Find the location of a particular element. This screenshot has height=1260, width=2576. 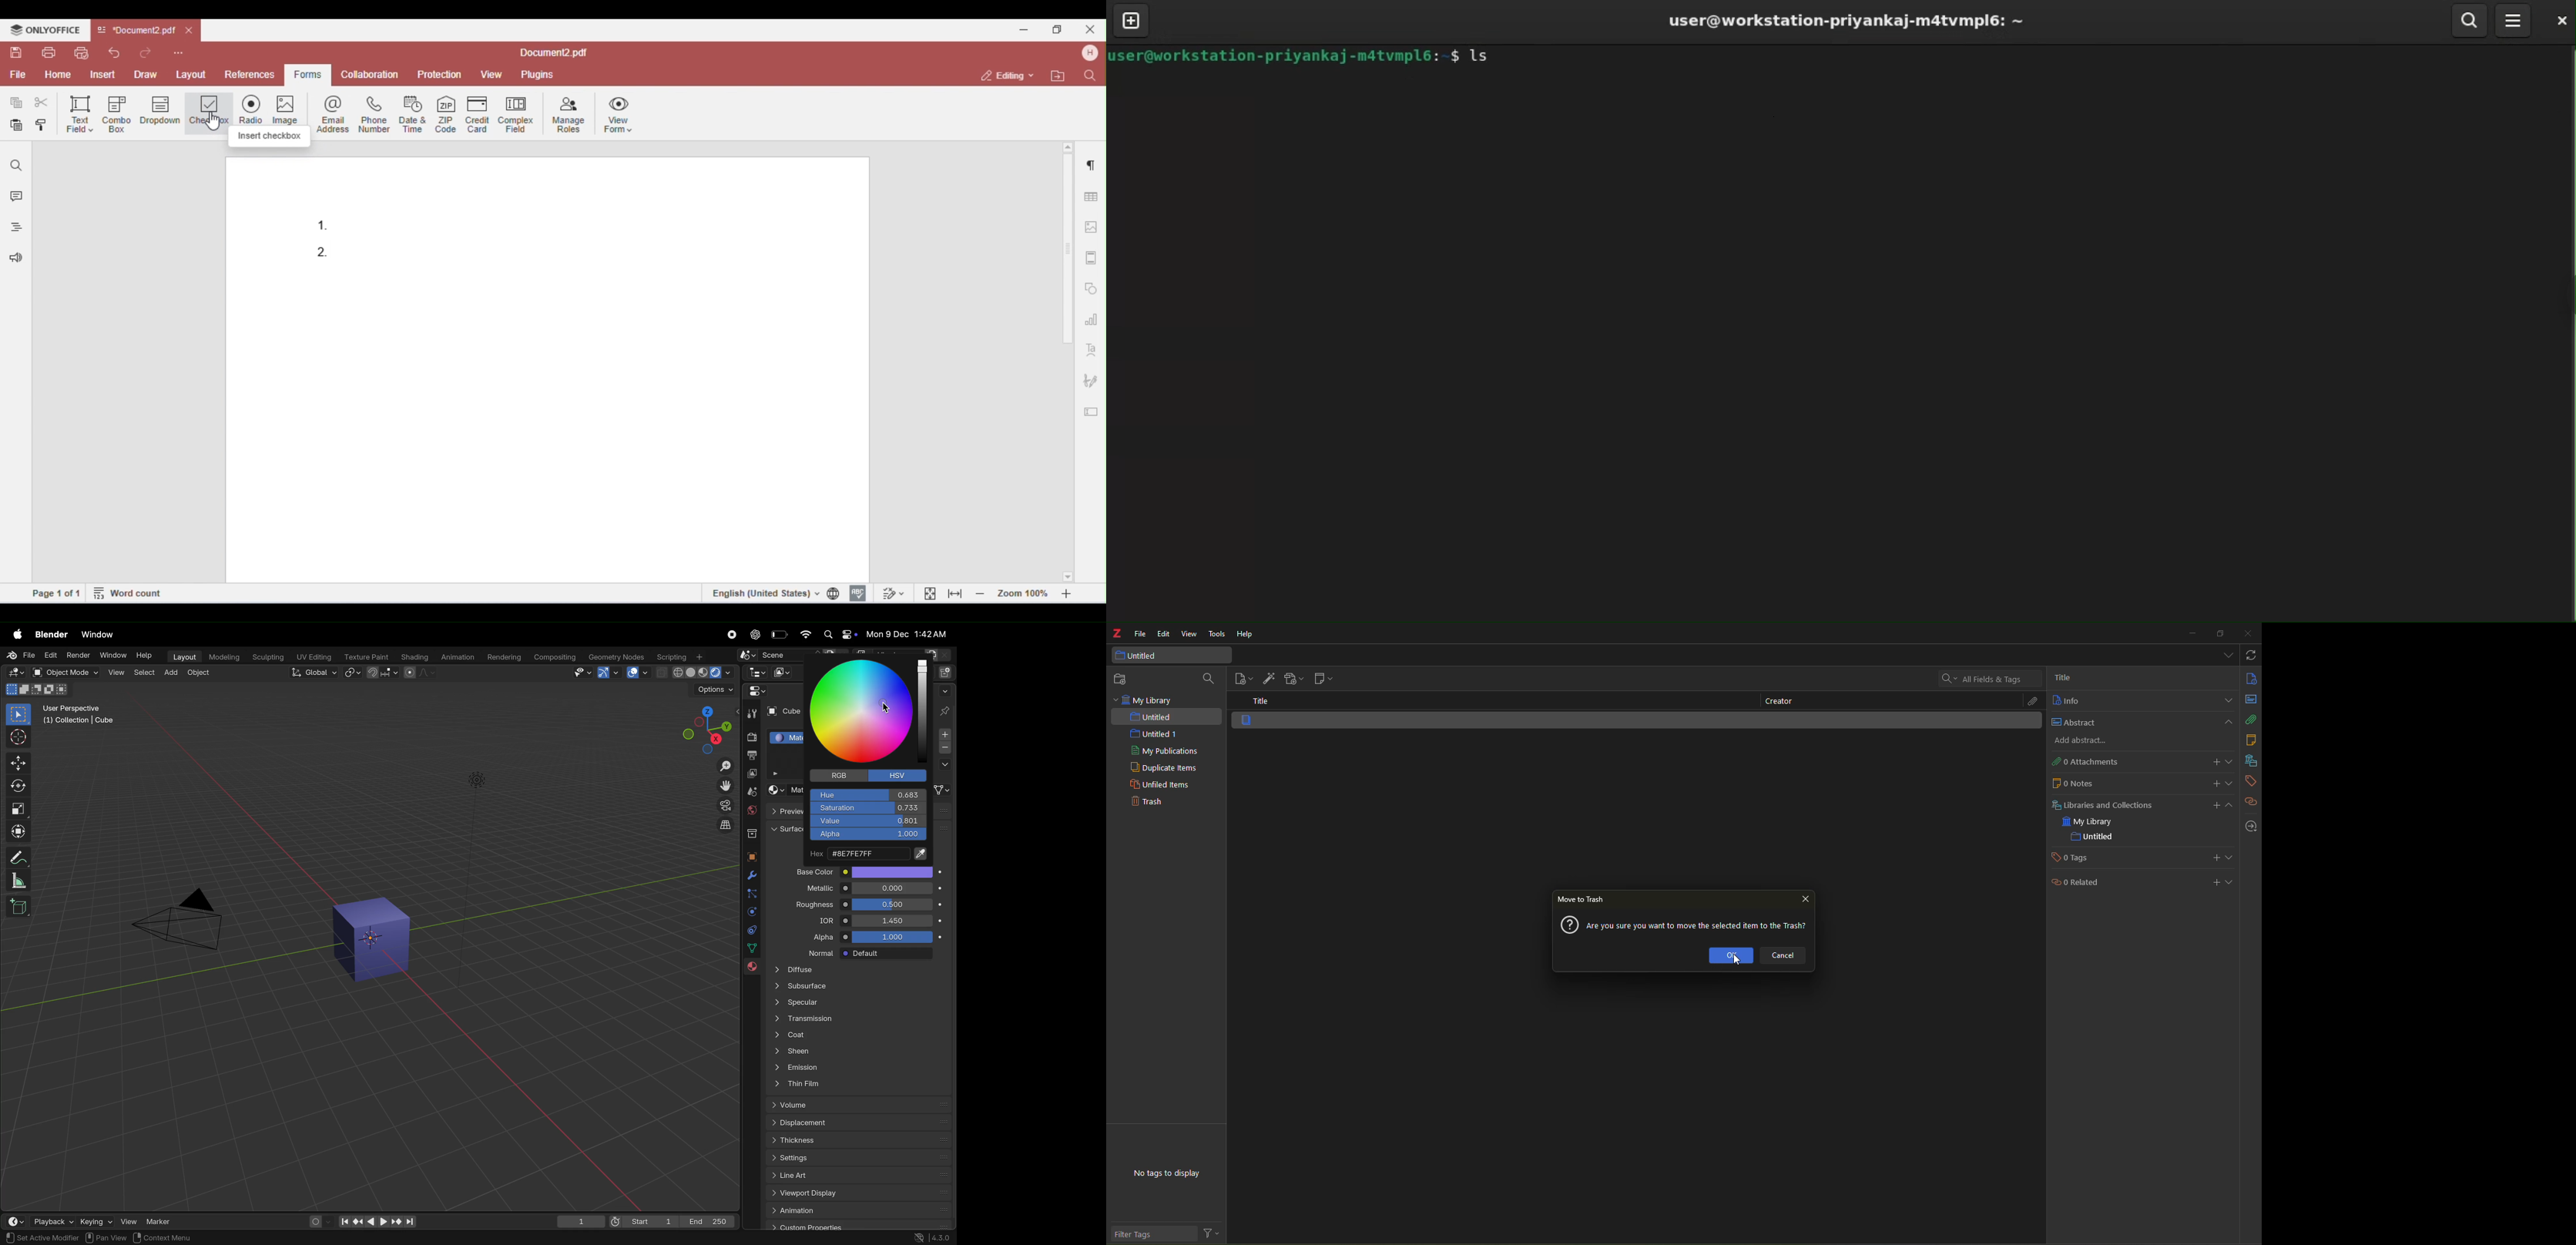

attach is located at coordinates (2252, 719).